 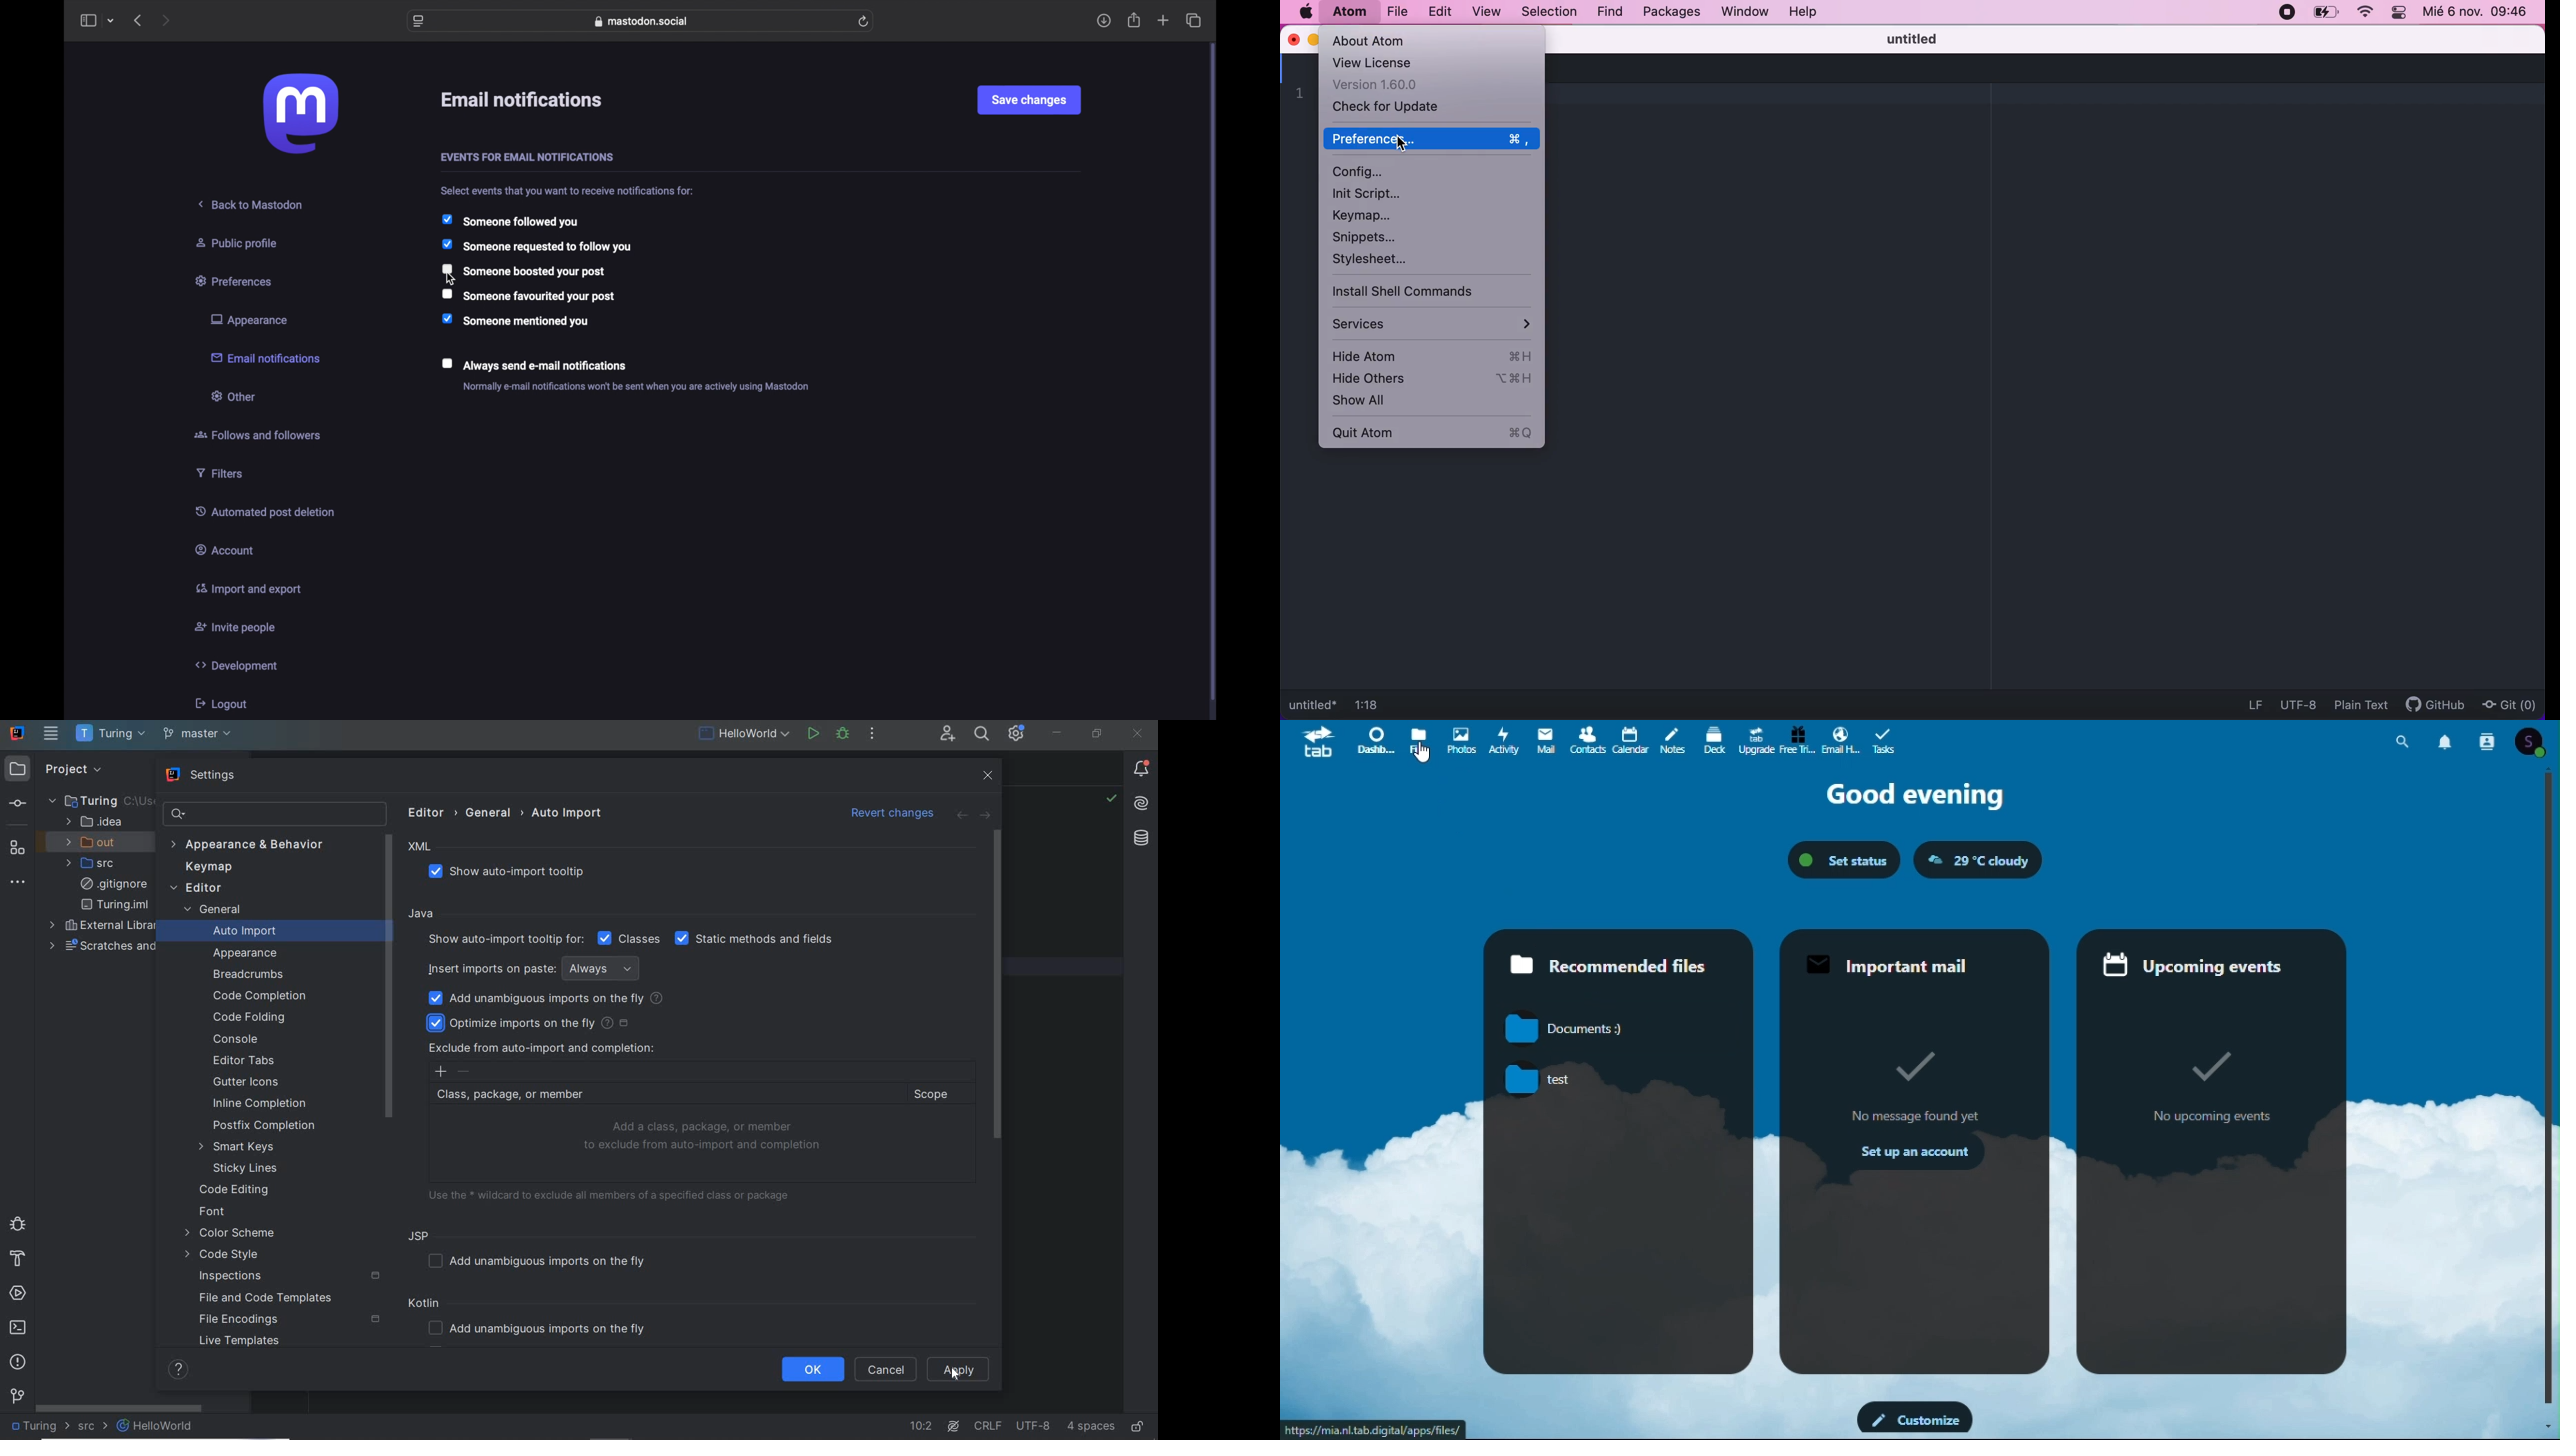 I want to click on Contacts, so click(x=2488, y=738).